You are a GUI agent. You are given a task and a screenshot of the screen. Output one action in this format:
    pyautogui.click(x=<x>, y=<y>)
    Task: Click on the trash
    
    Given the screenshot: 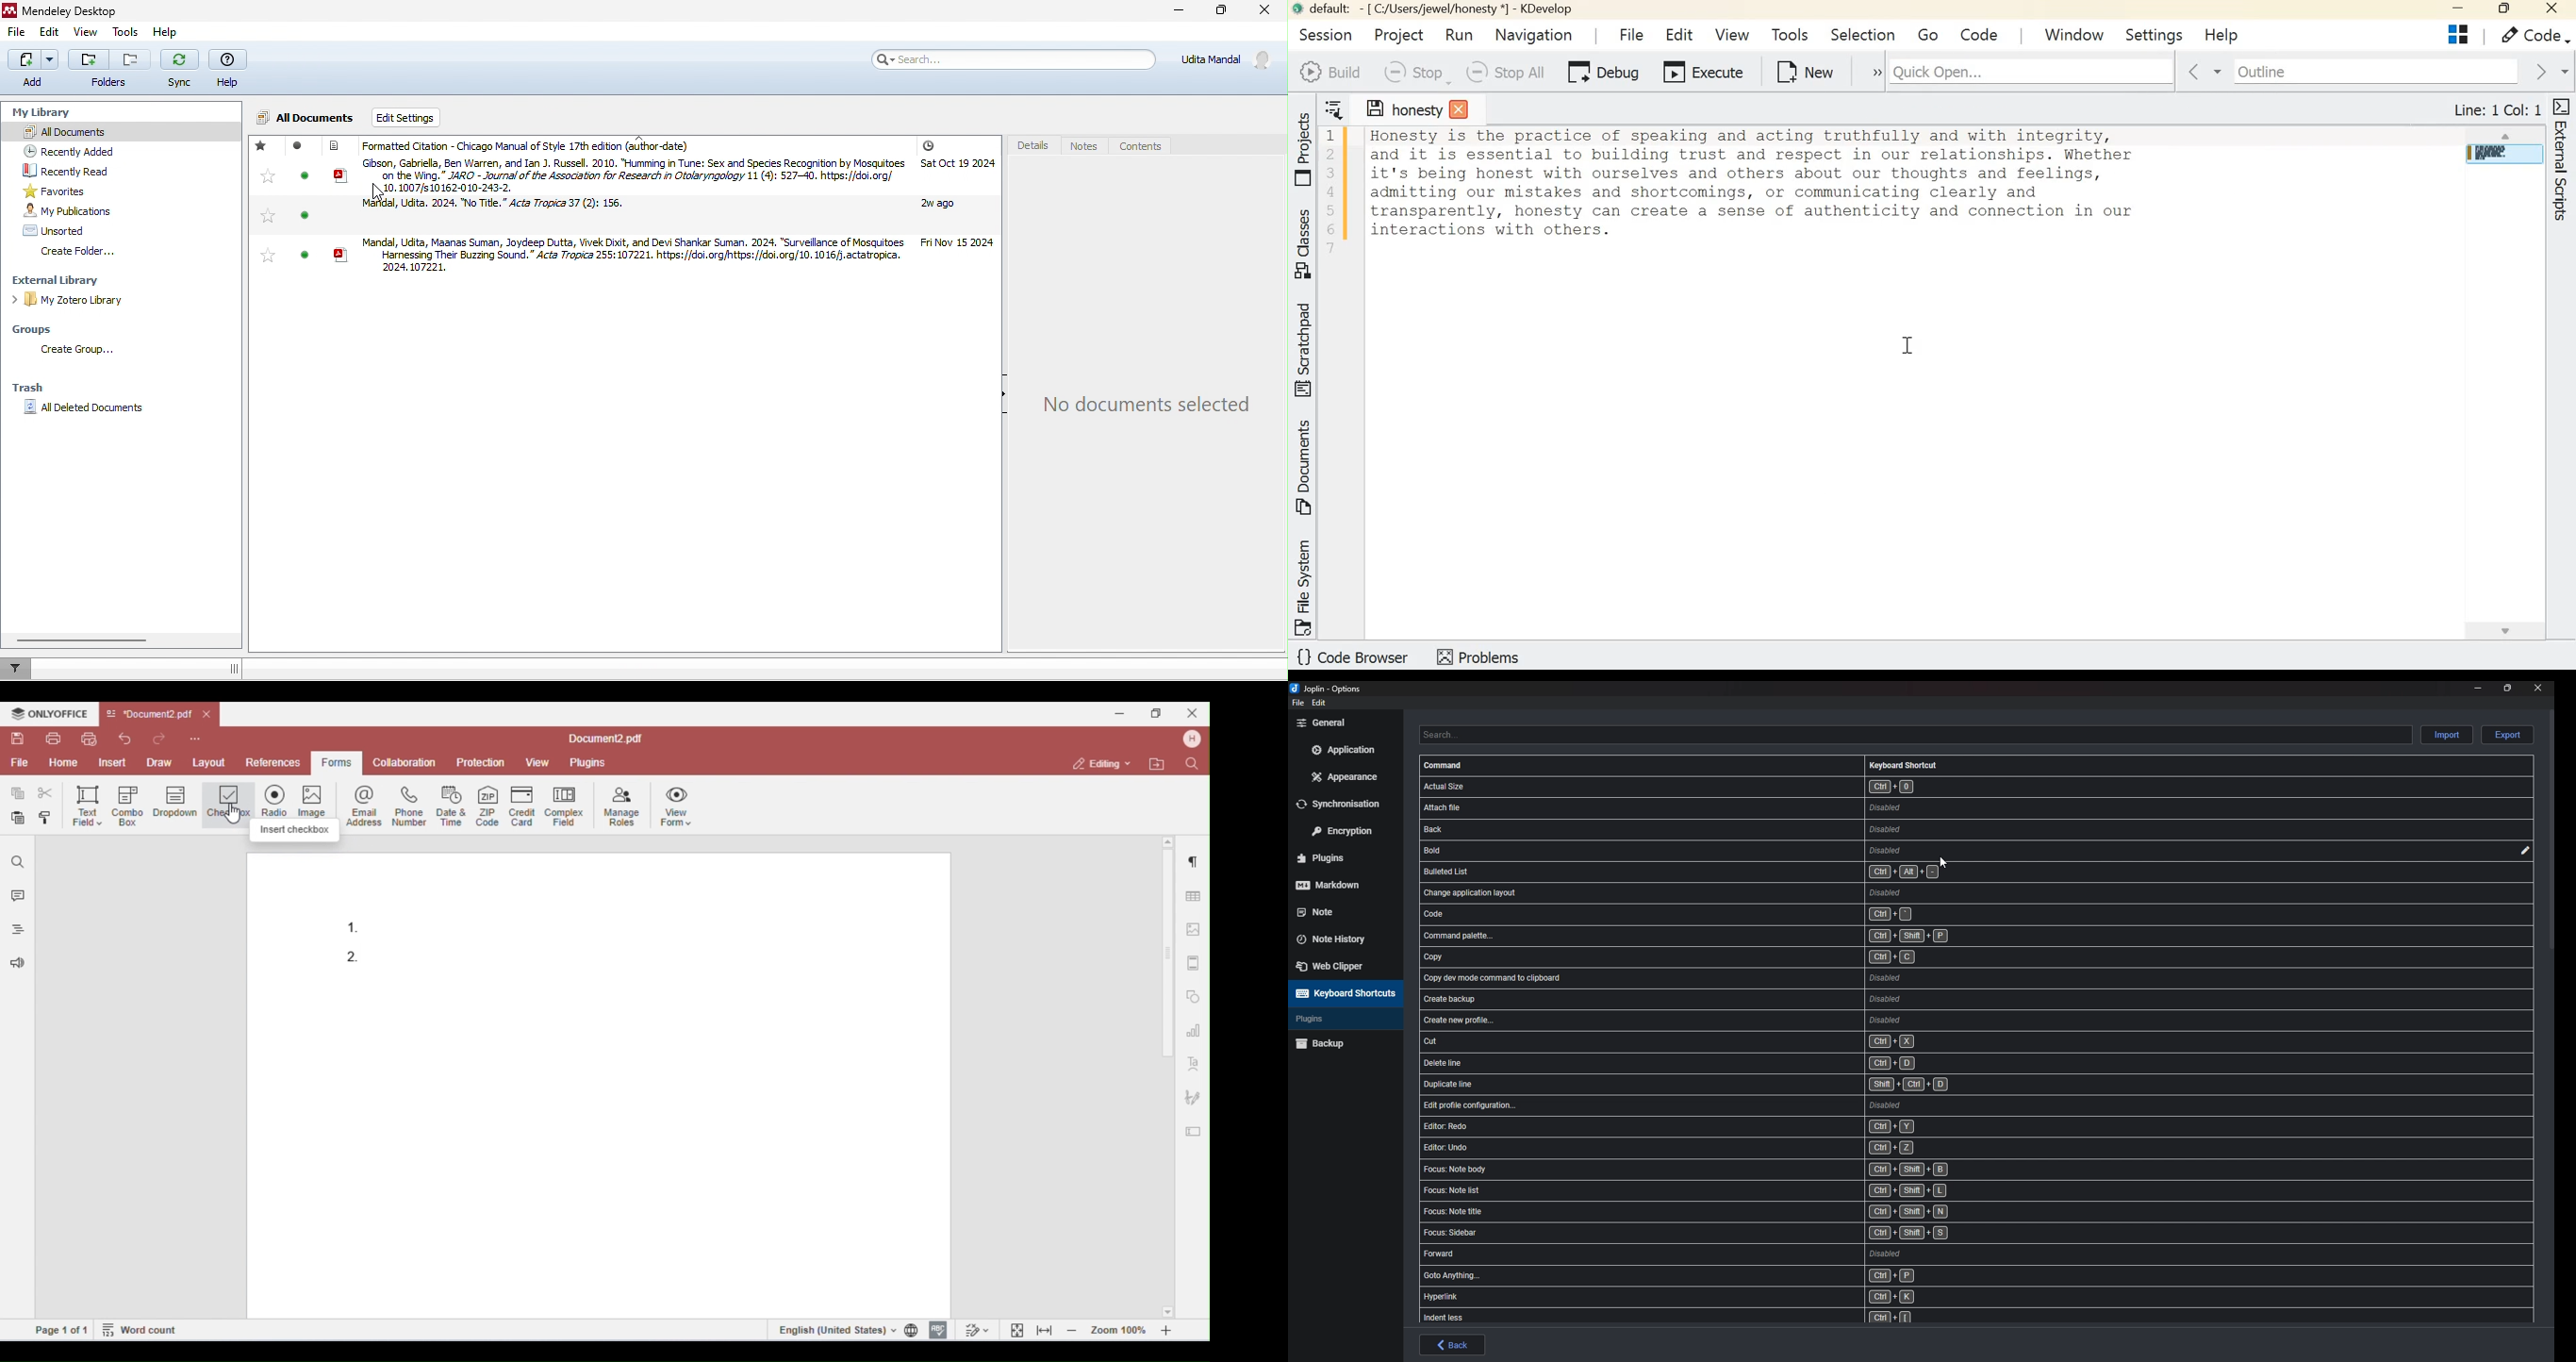 What is the action you would take?
    pyautogui.click(x=29, y=388)
    